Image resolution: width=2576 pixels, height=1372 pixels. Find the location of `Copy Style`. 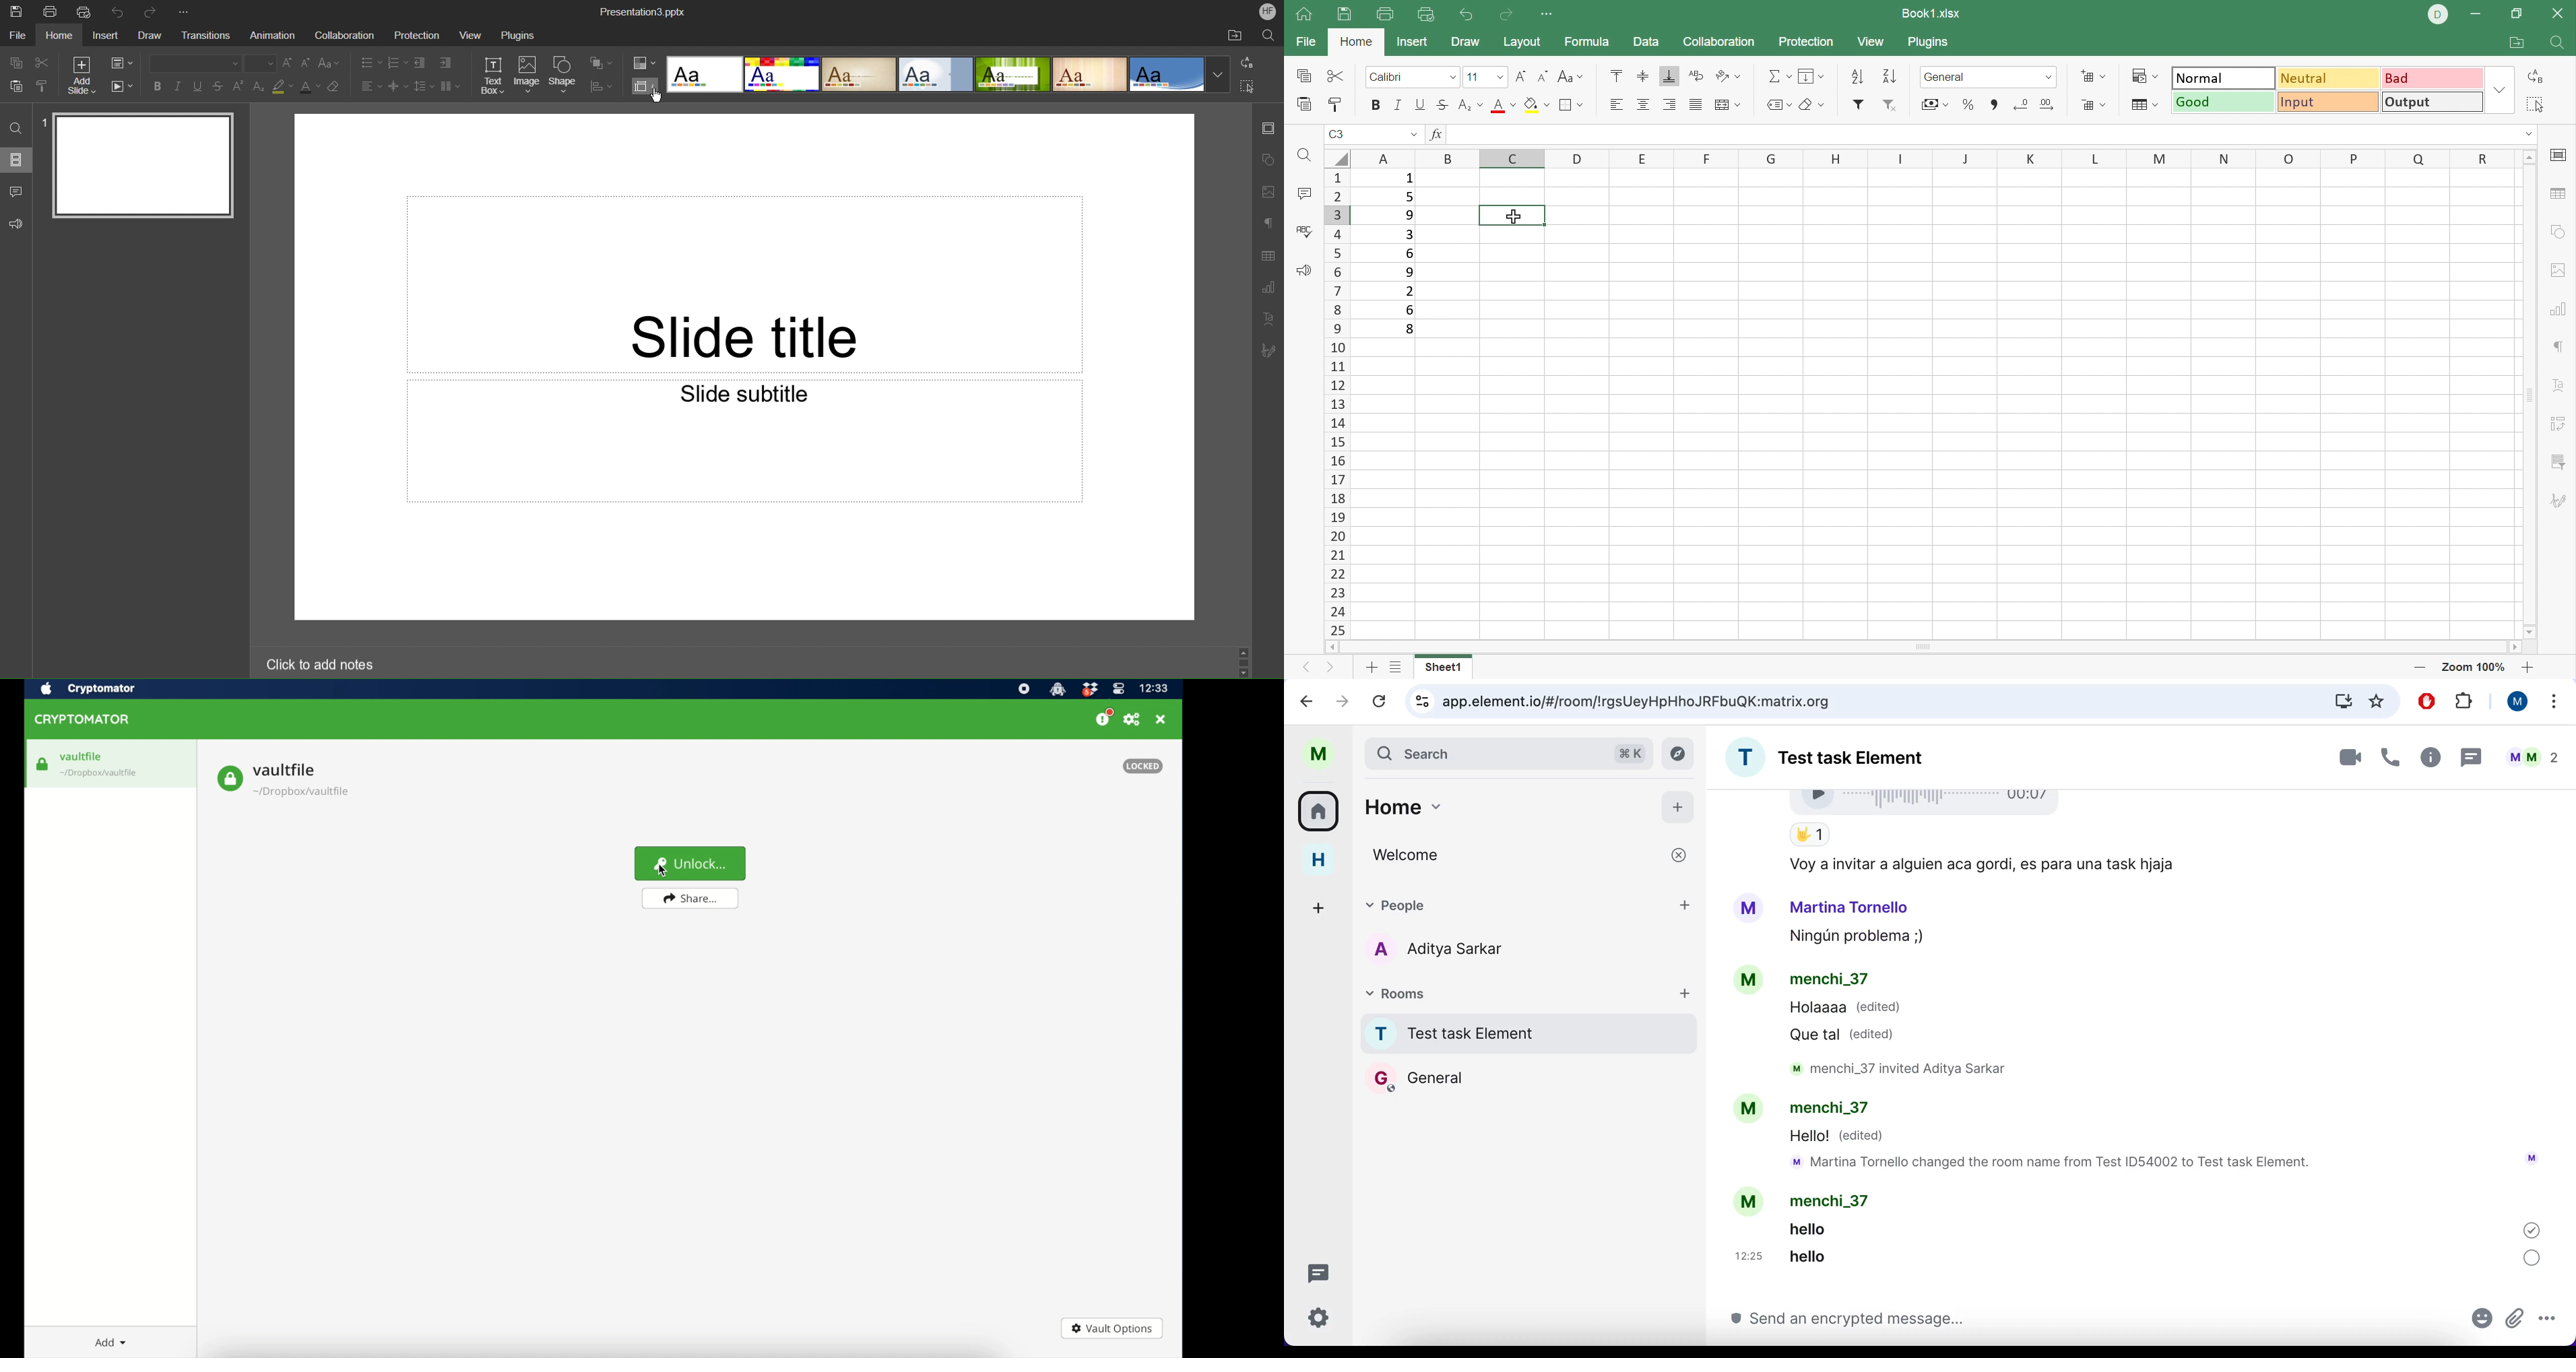

Copy Style is located at coordinates (44, 88).